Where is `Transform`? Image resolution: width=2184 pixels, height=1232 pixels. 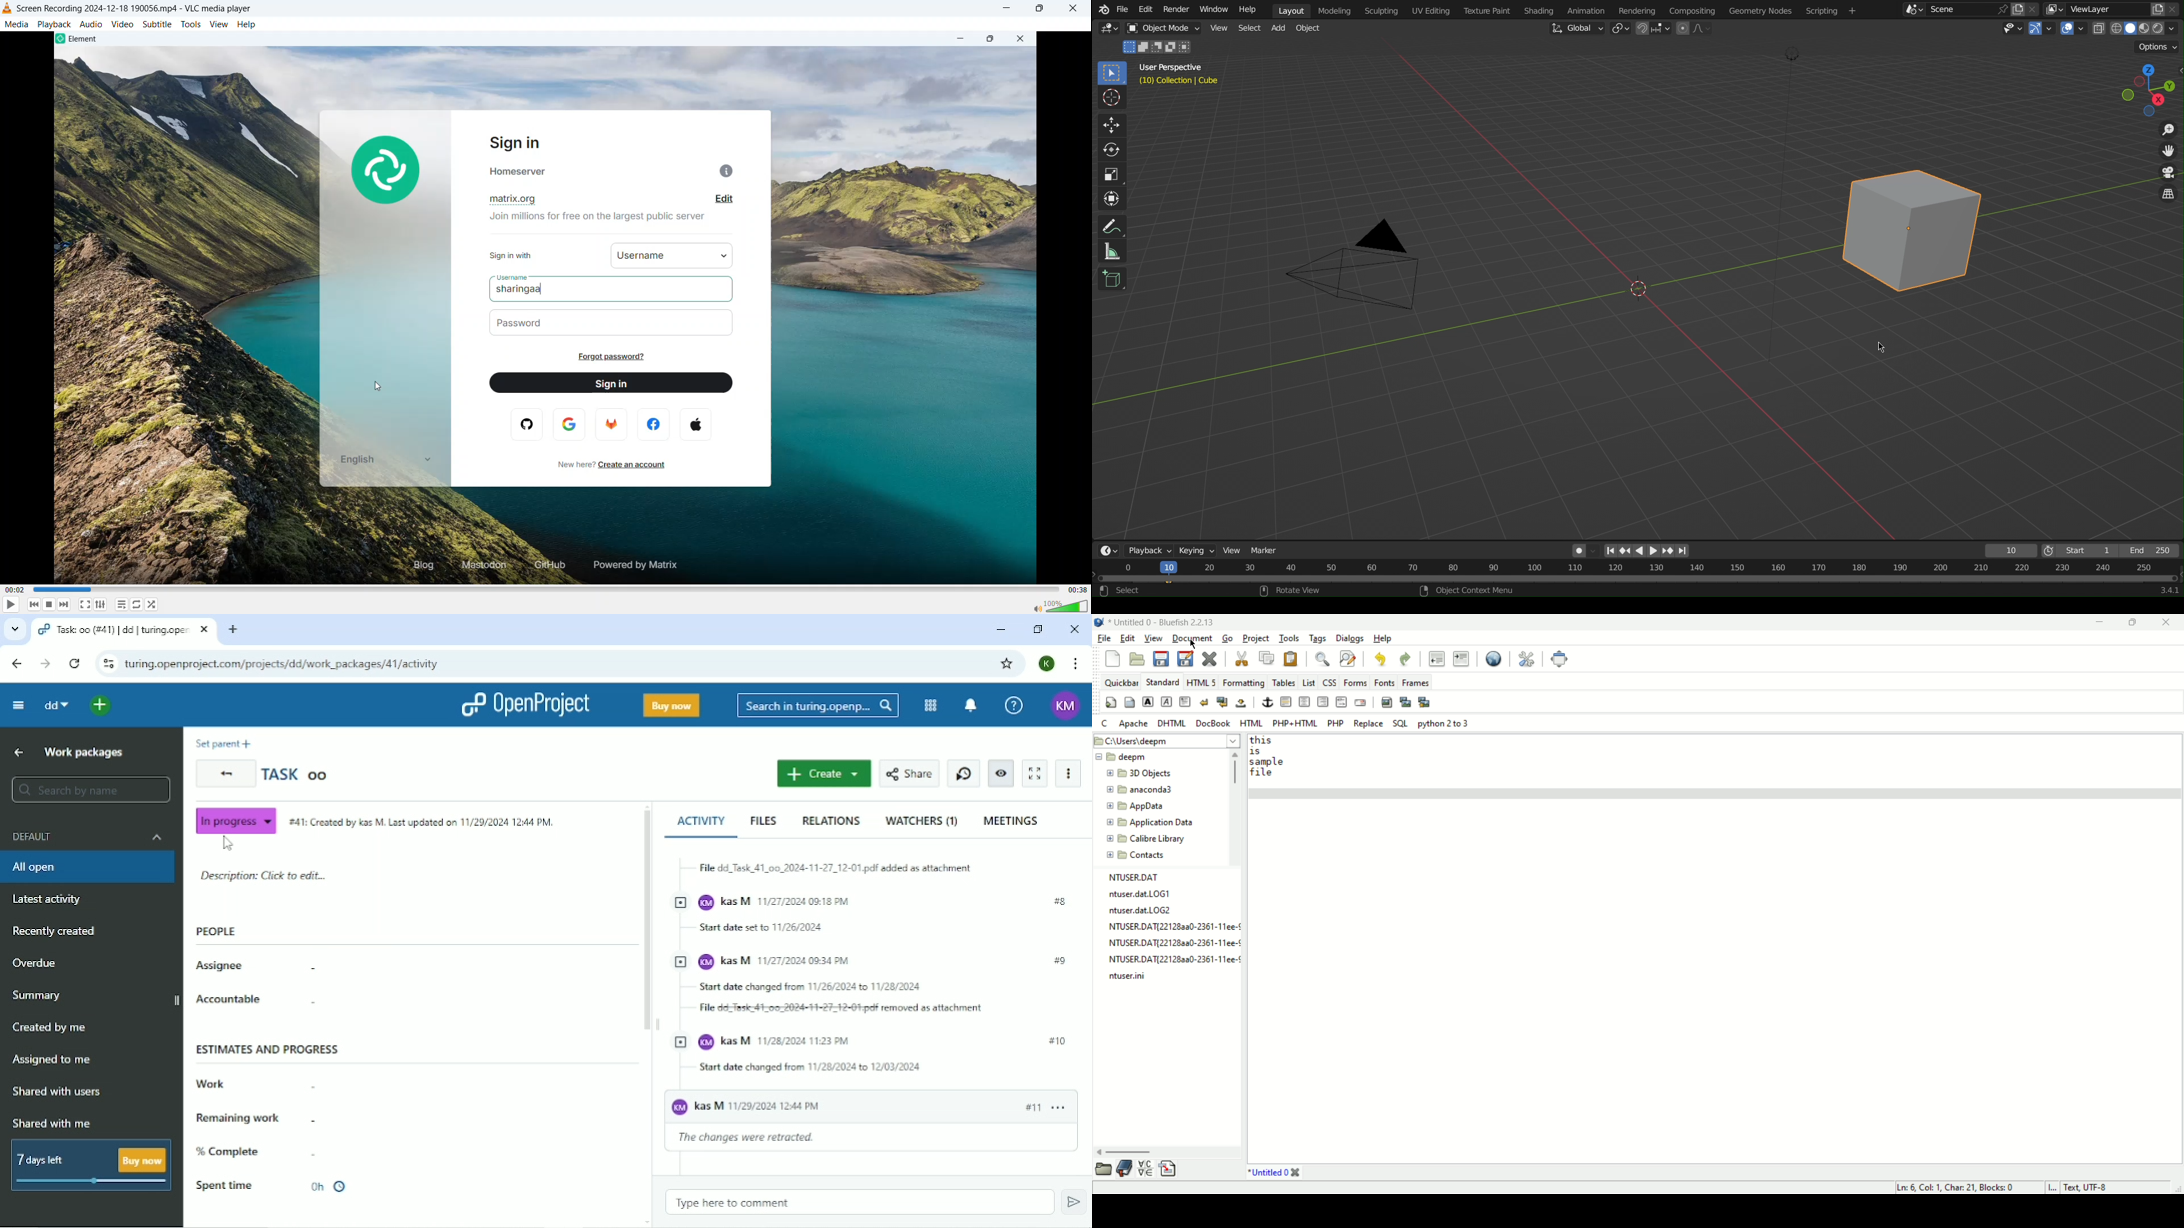 Transform is located at coordinates (1112, 198).